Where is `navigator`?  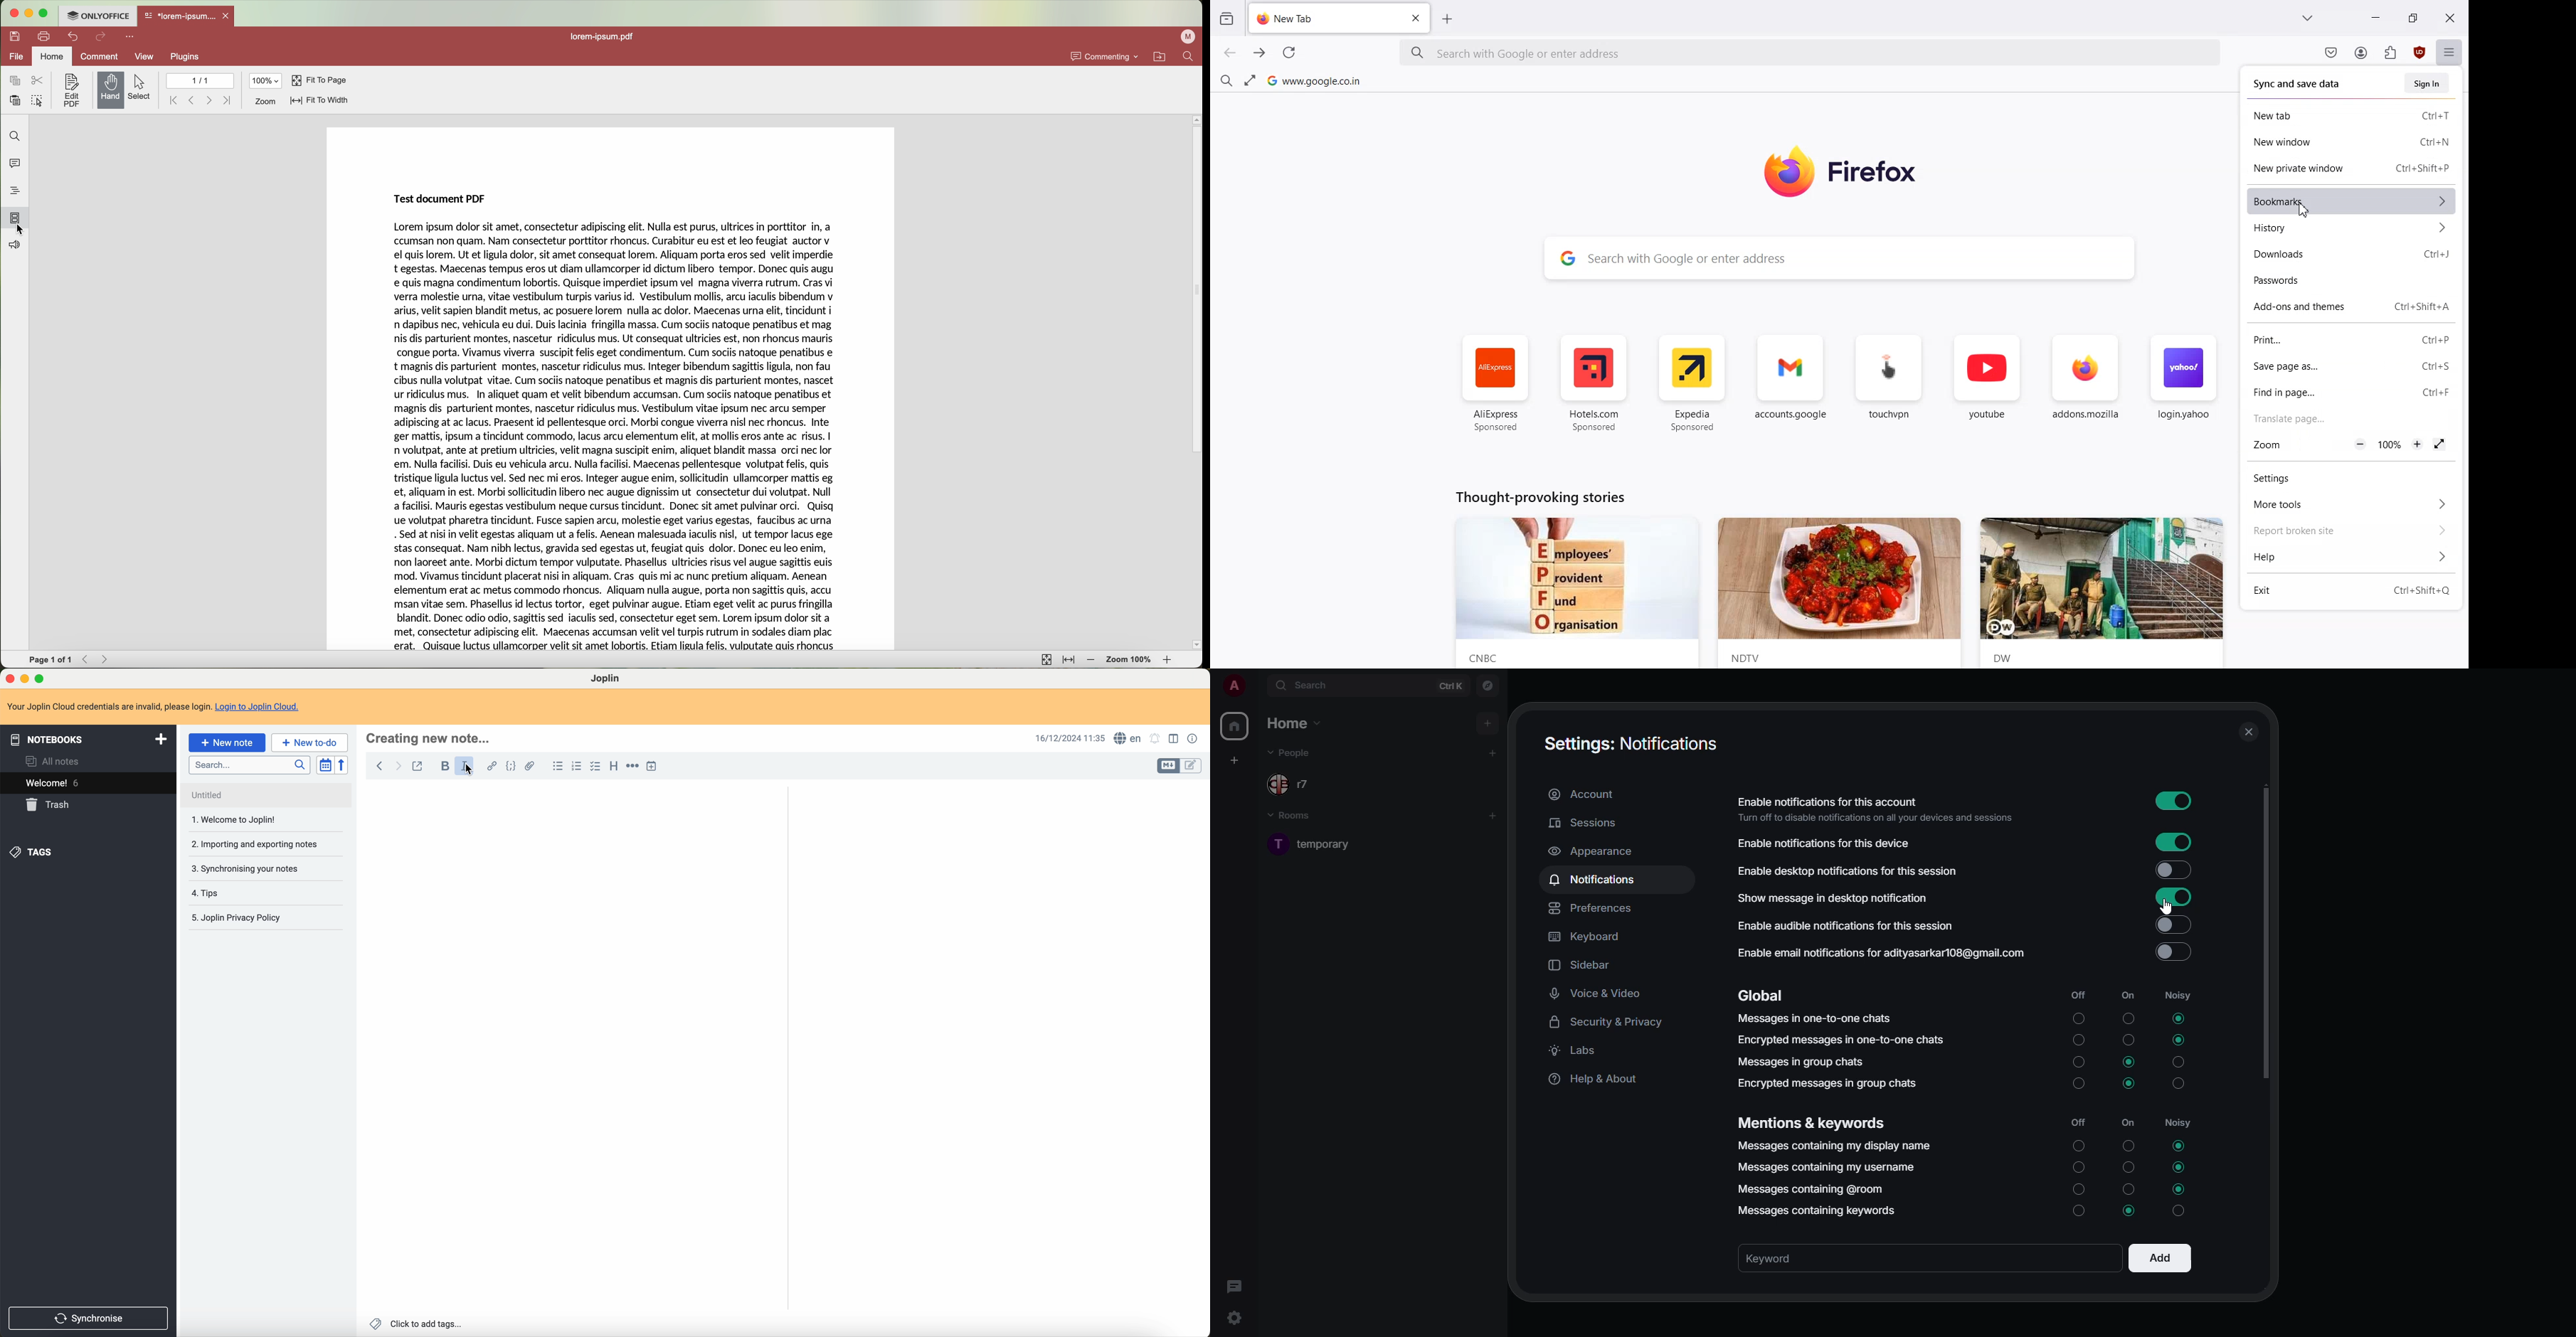 navigator is located at coordinates (1486, 685).